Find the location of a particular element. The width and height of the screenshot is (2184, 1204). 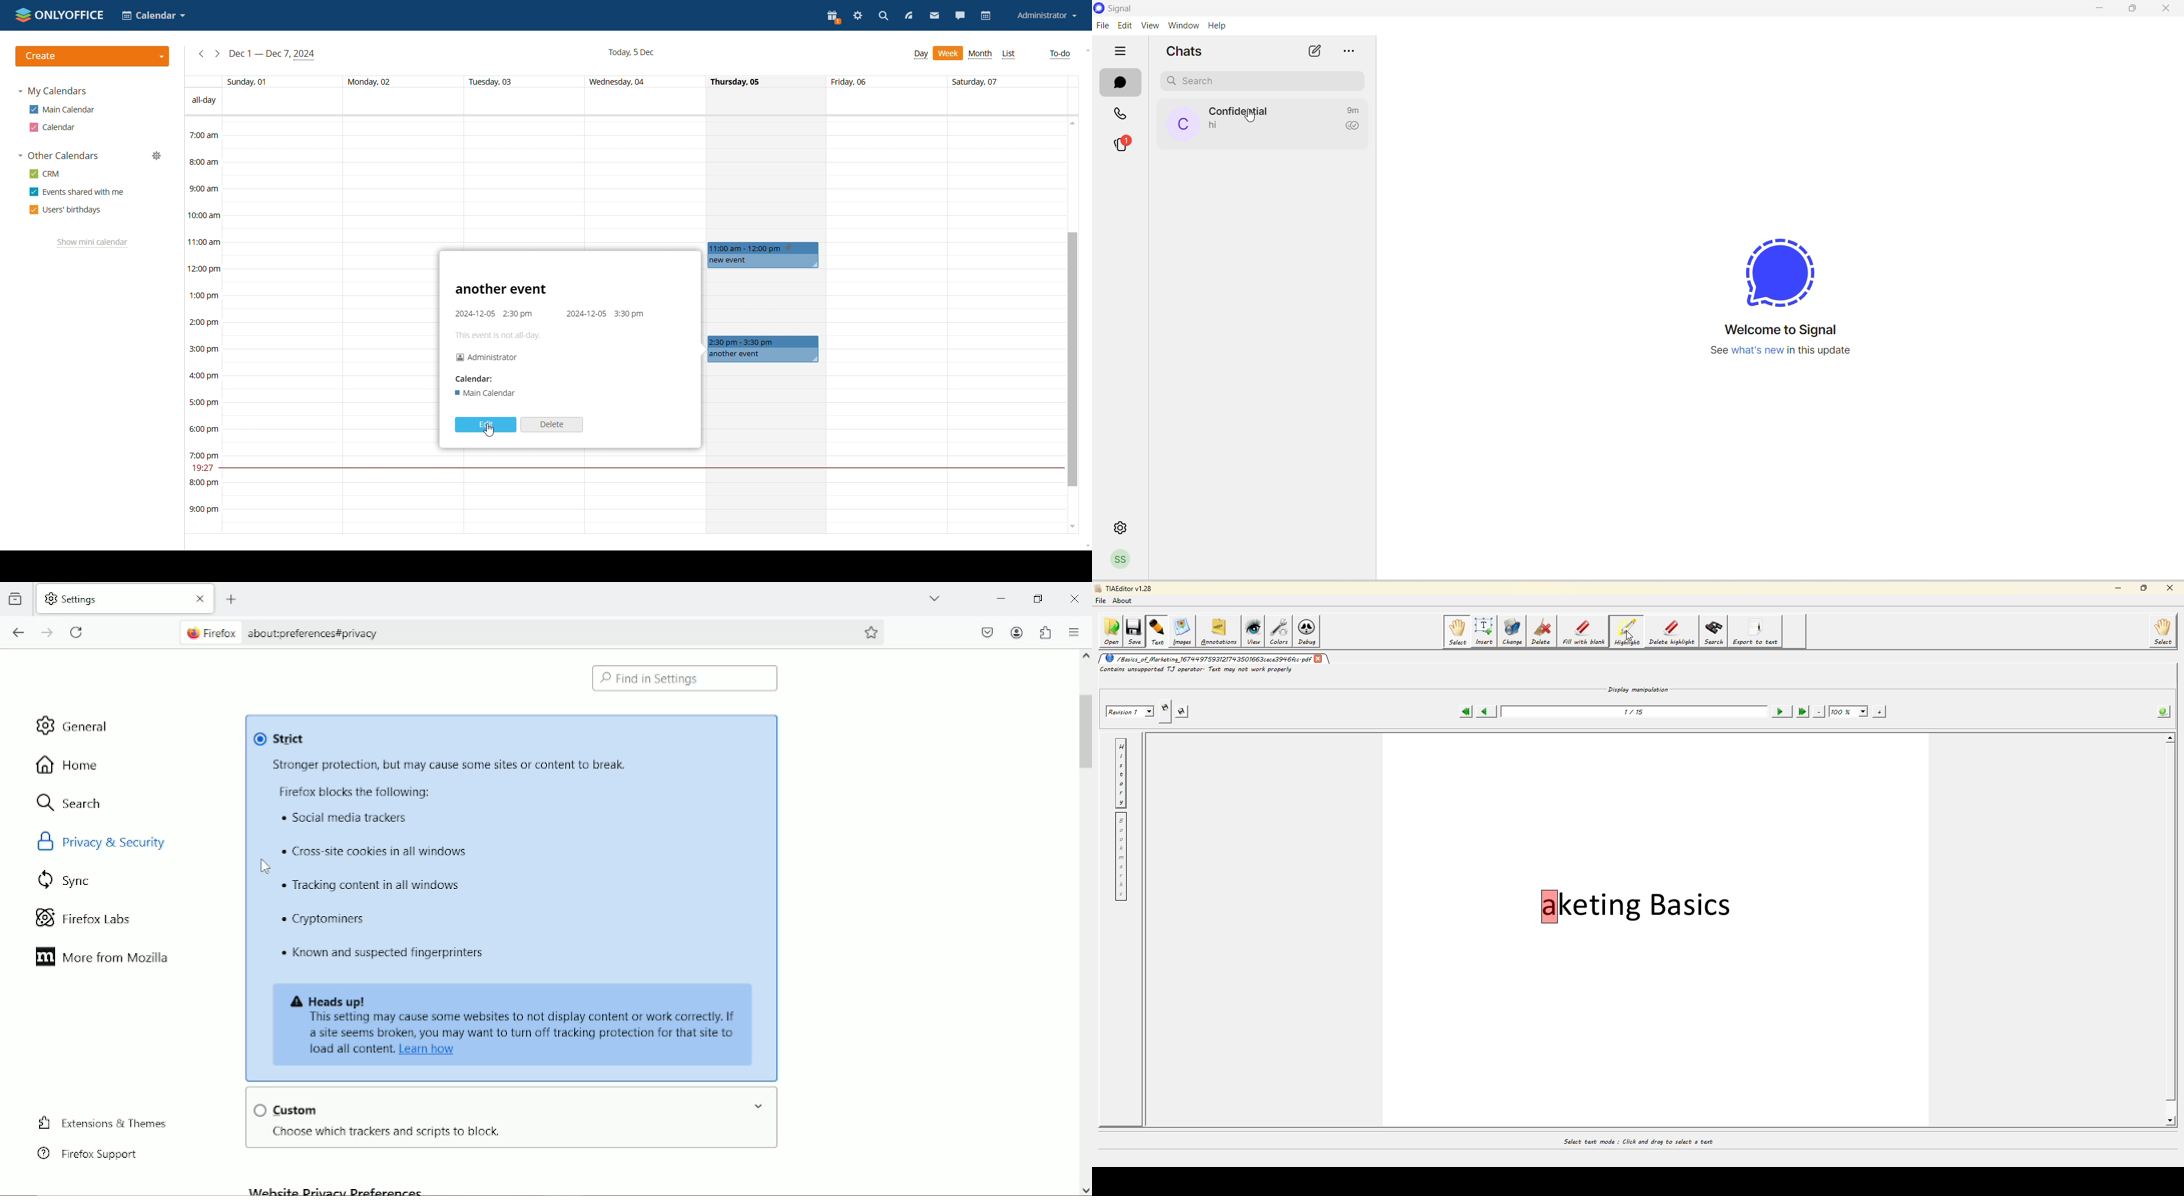

signal logo is located at coordinates (1783, 264).